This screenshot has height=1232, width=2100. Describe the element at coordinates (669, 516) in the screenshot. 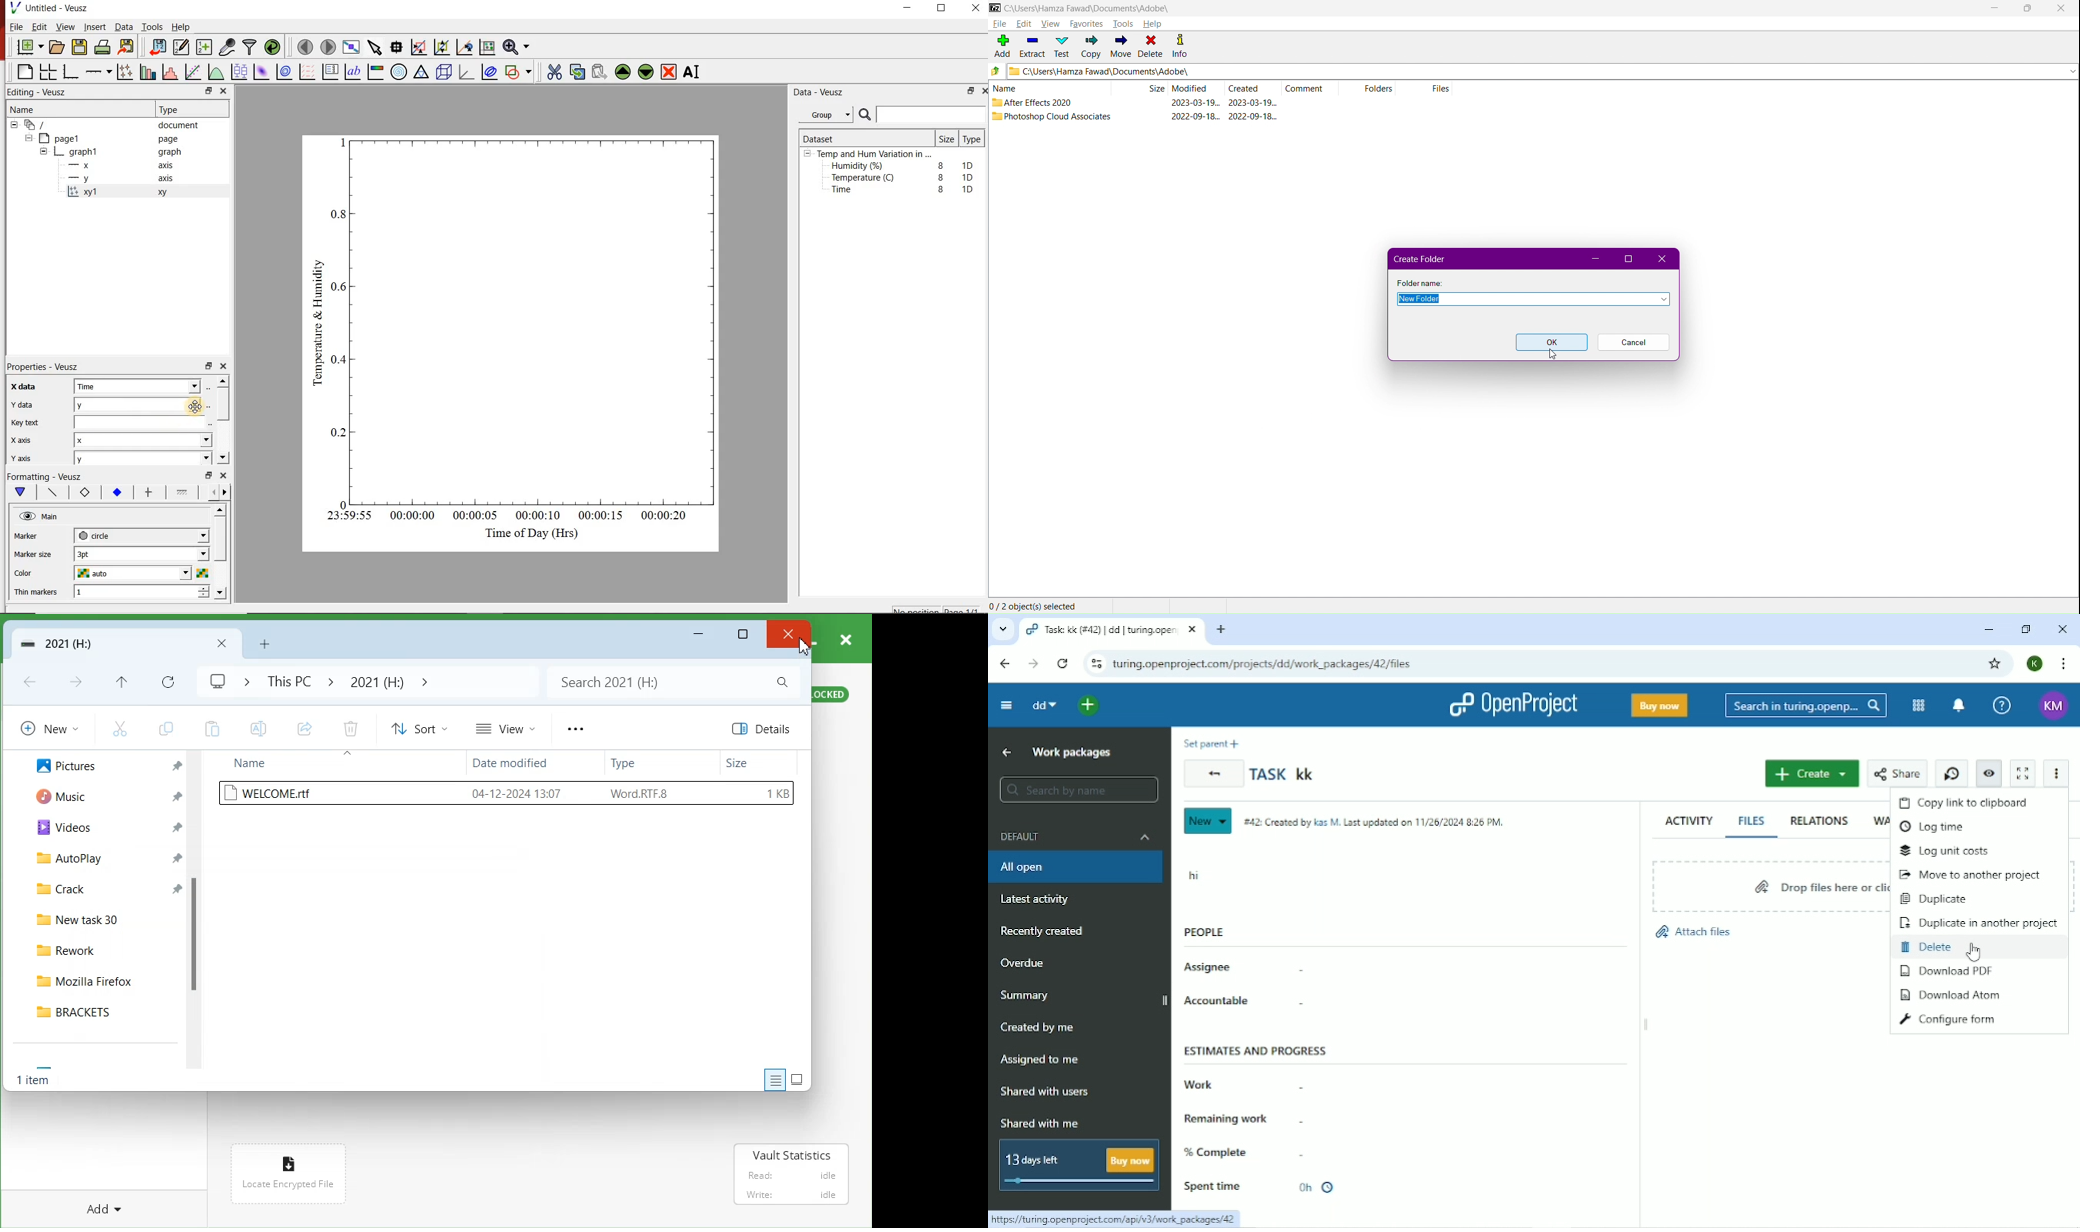

I see `00:00:20` at that location.